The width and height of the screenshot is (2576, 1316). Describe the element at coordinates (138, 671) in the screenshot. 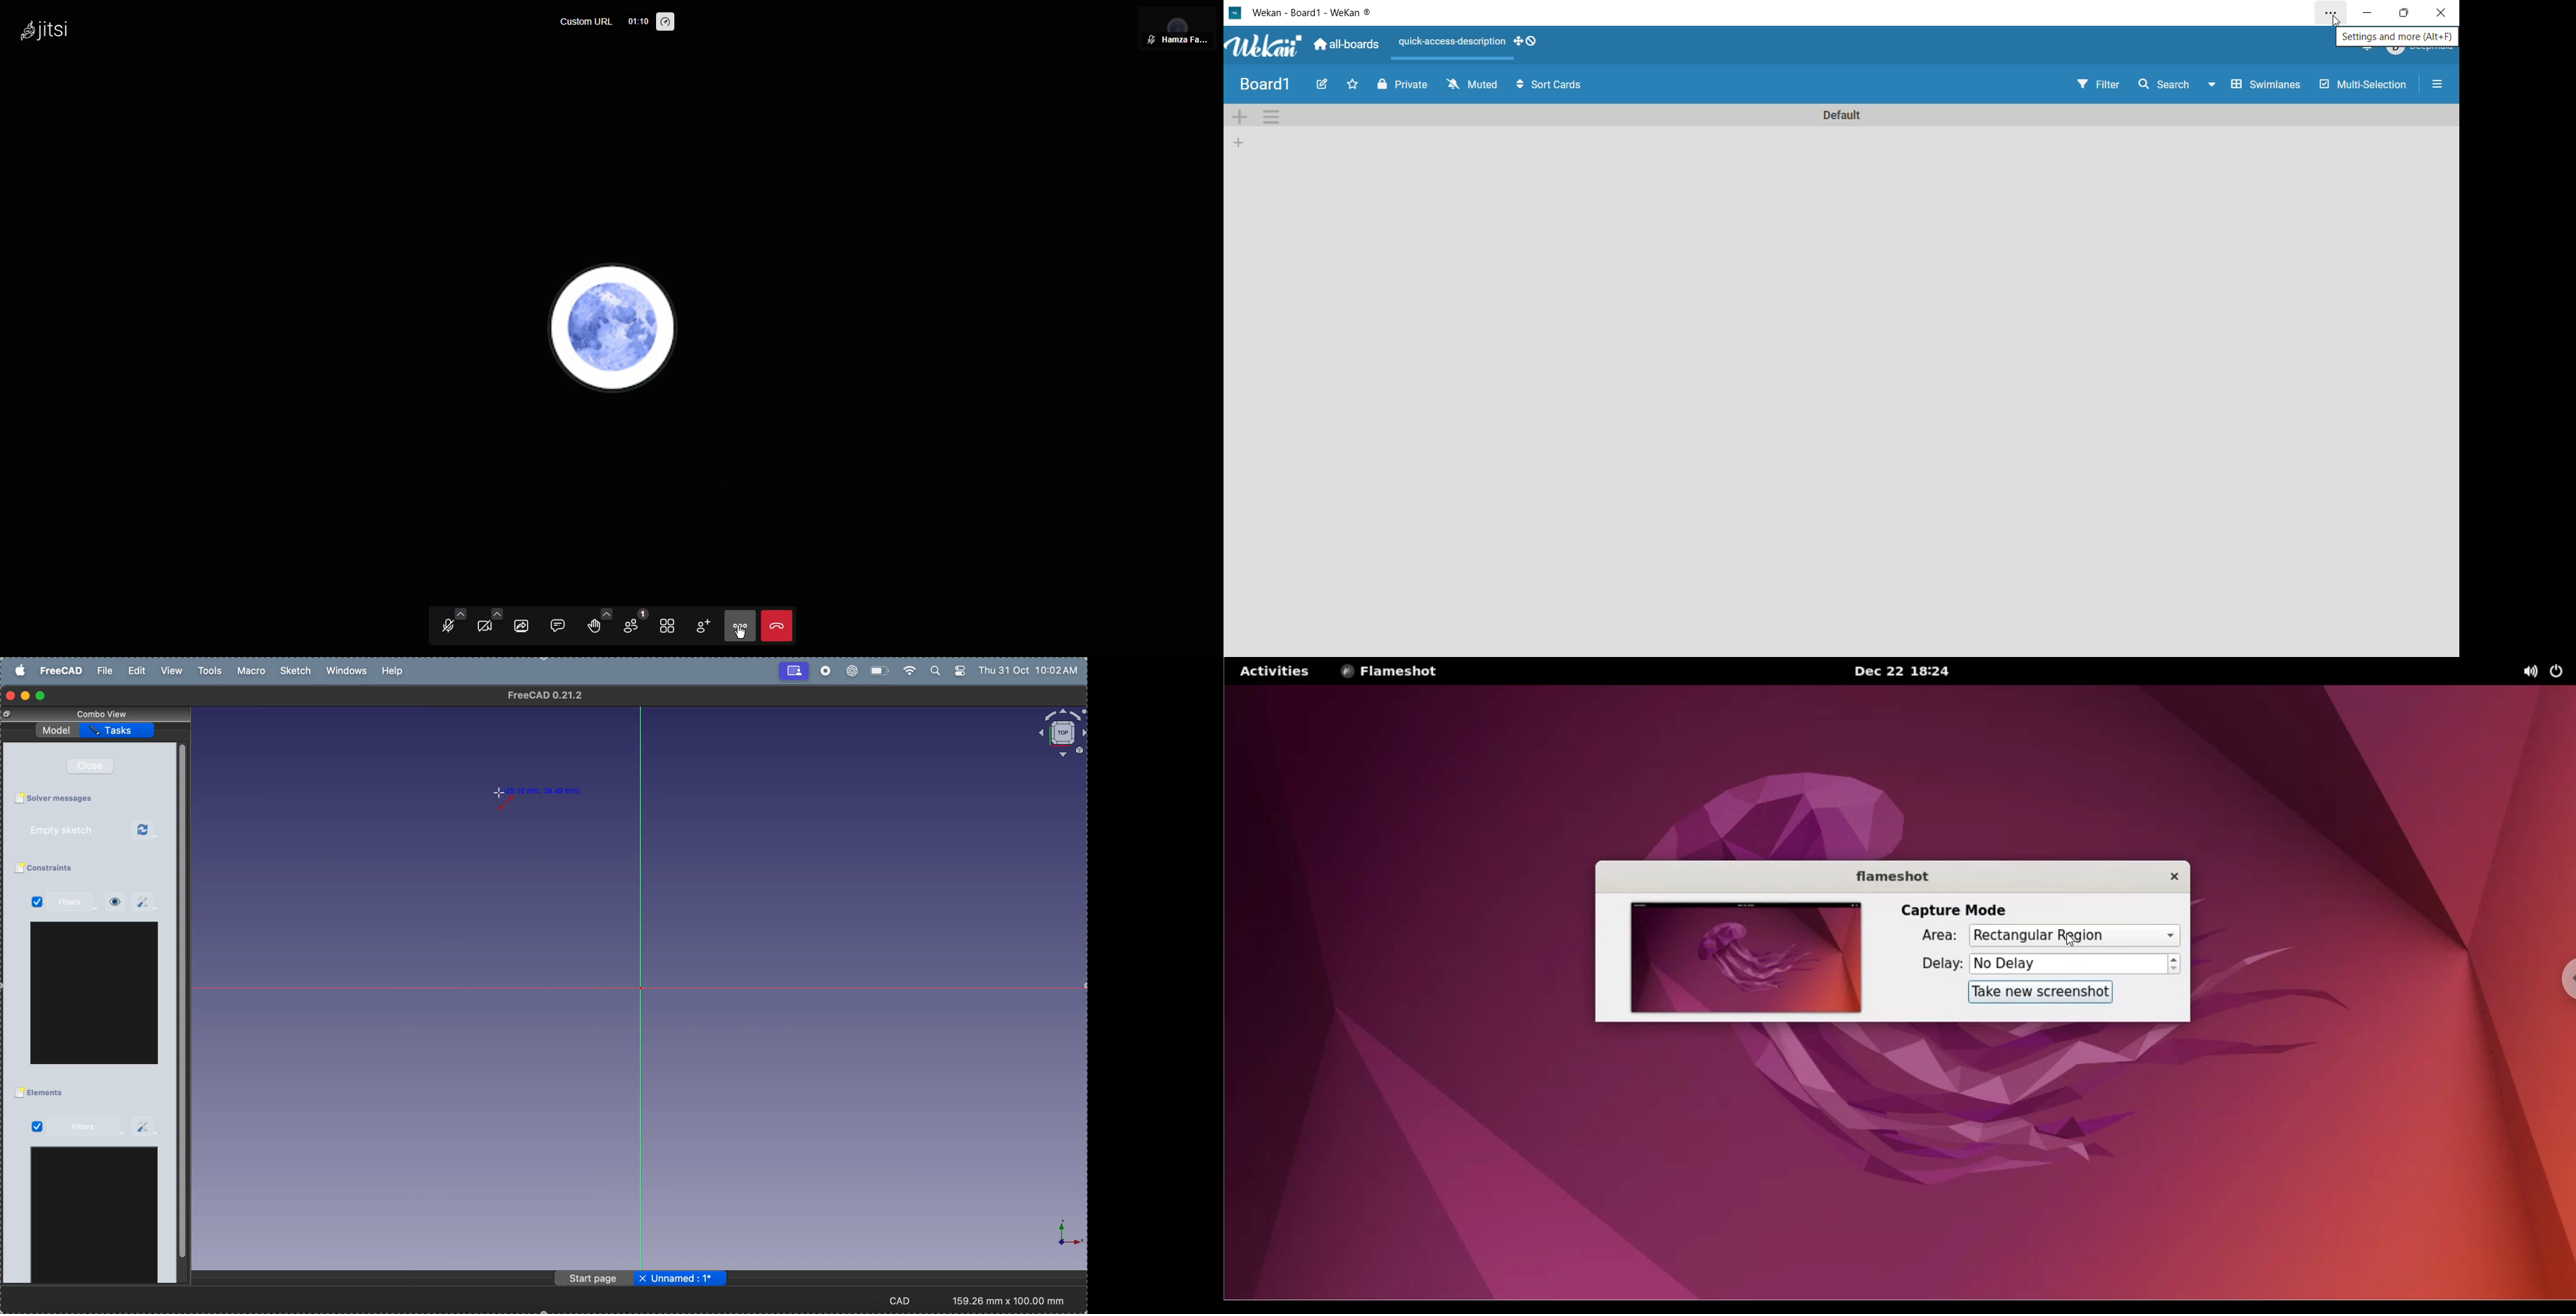

I see `edit` at that location.